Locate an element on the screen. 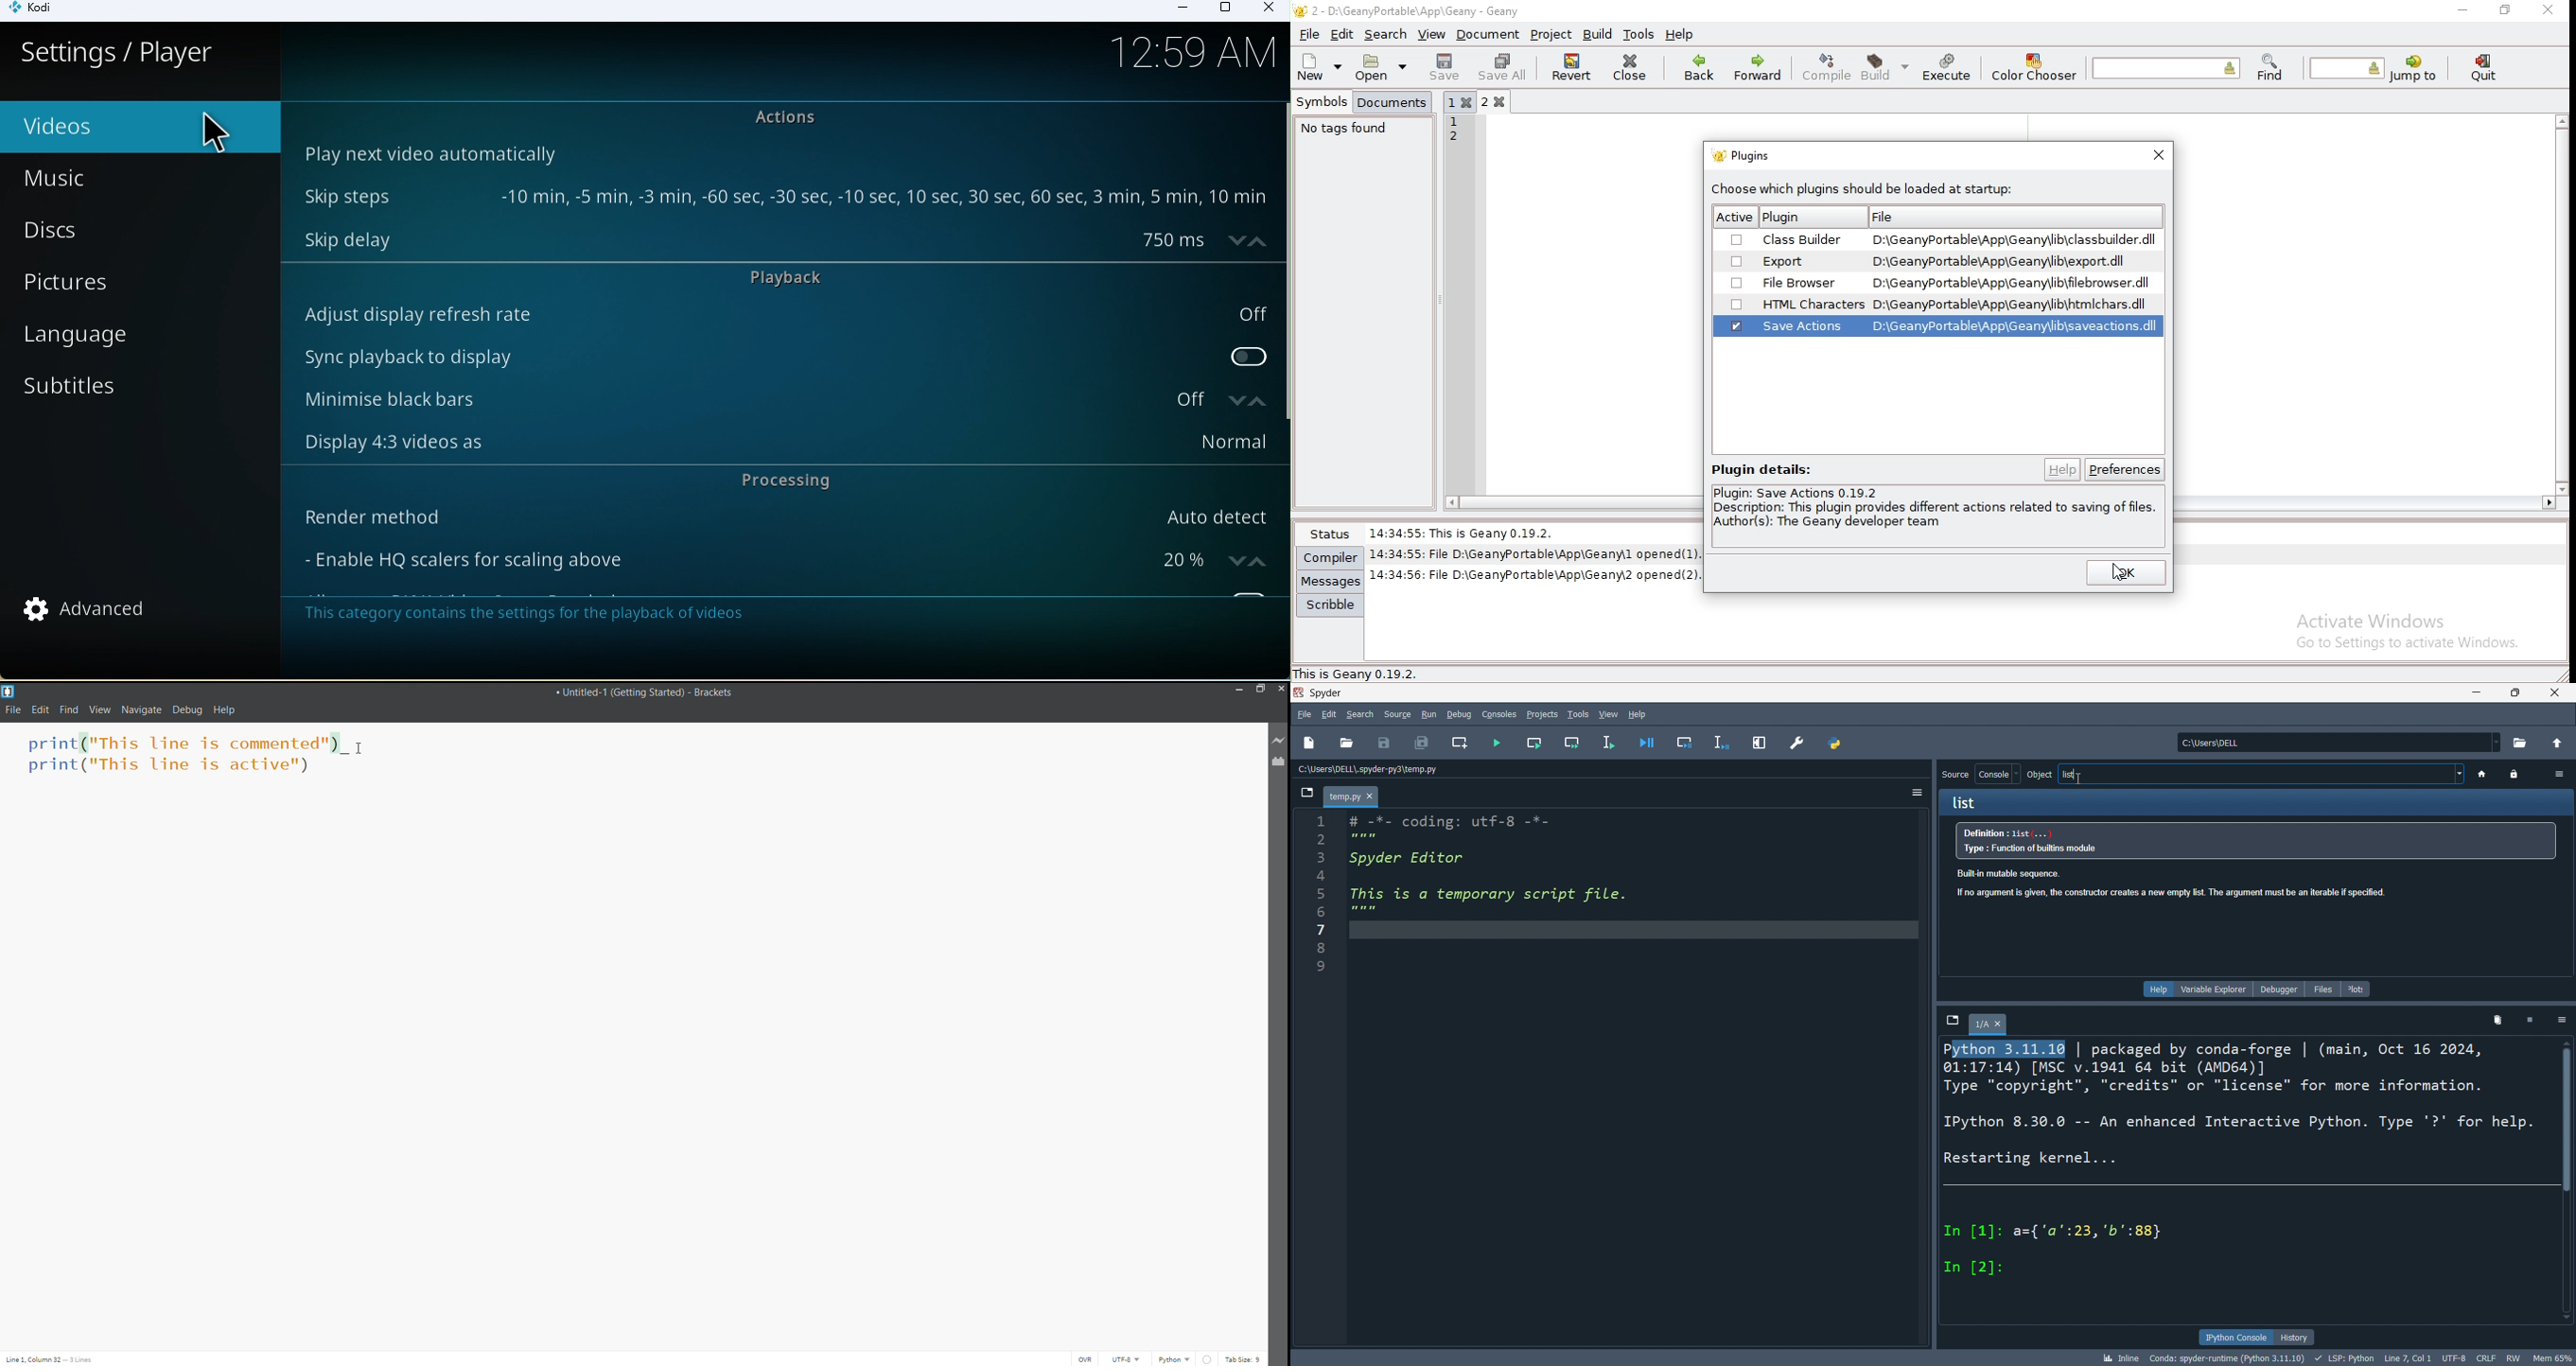 Image resolution: width=2576 pixels, height=1372 pixels. color chooser is located at coordinates (2036, 67).